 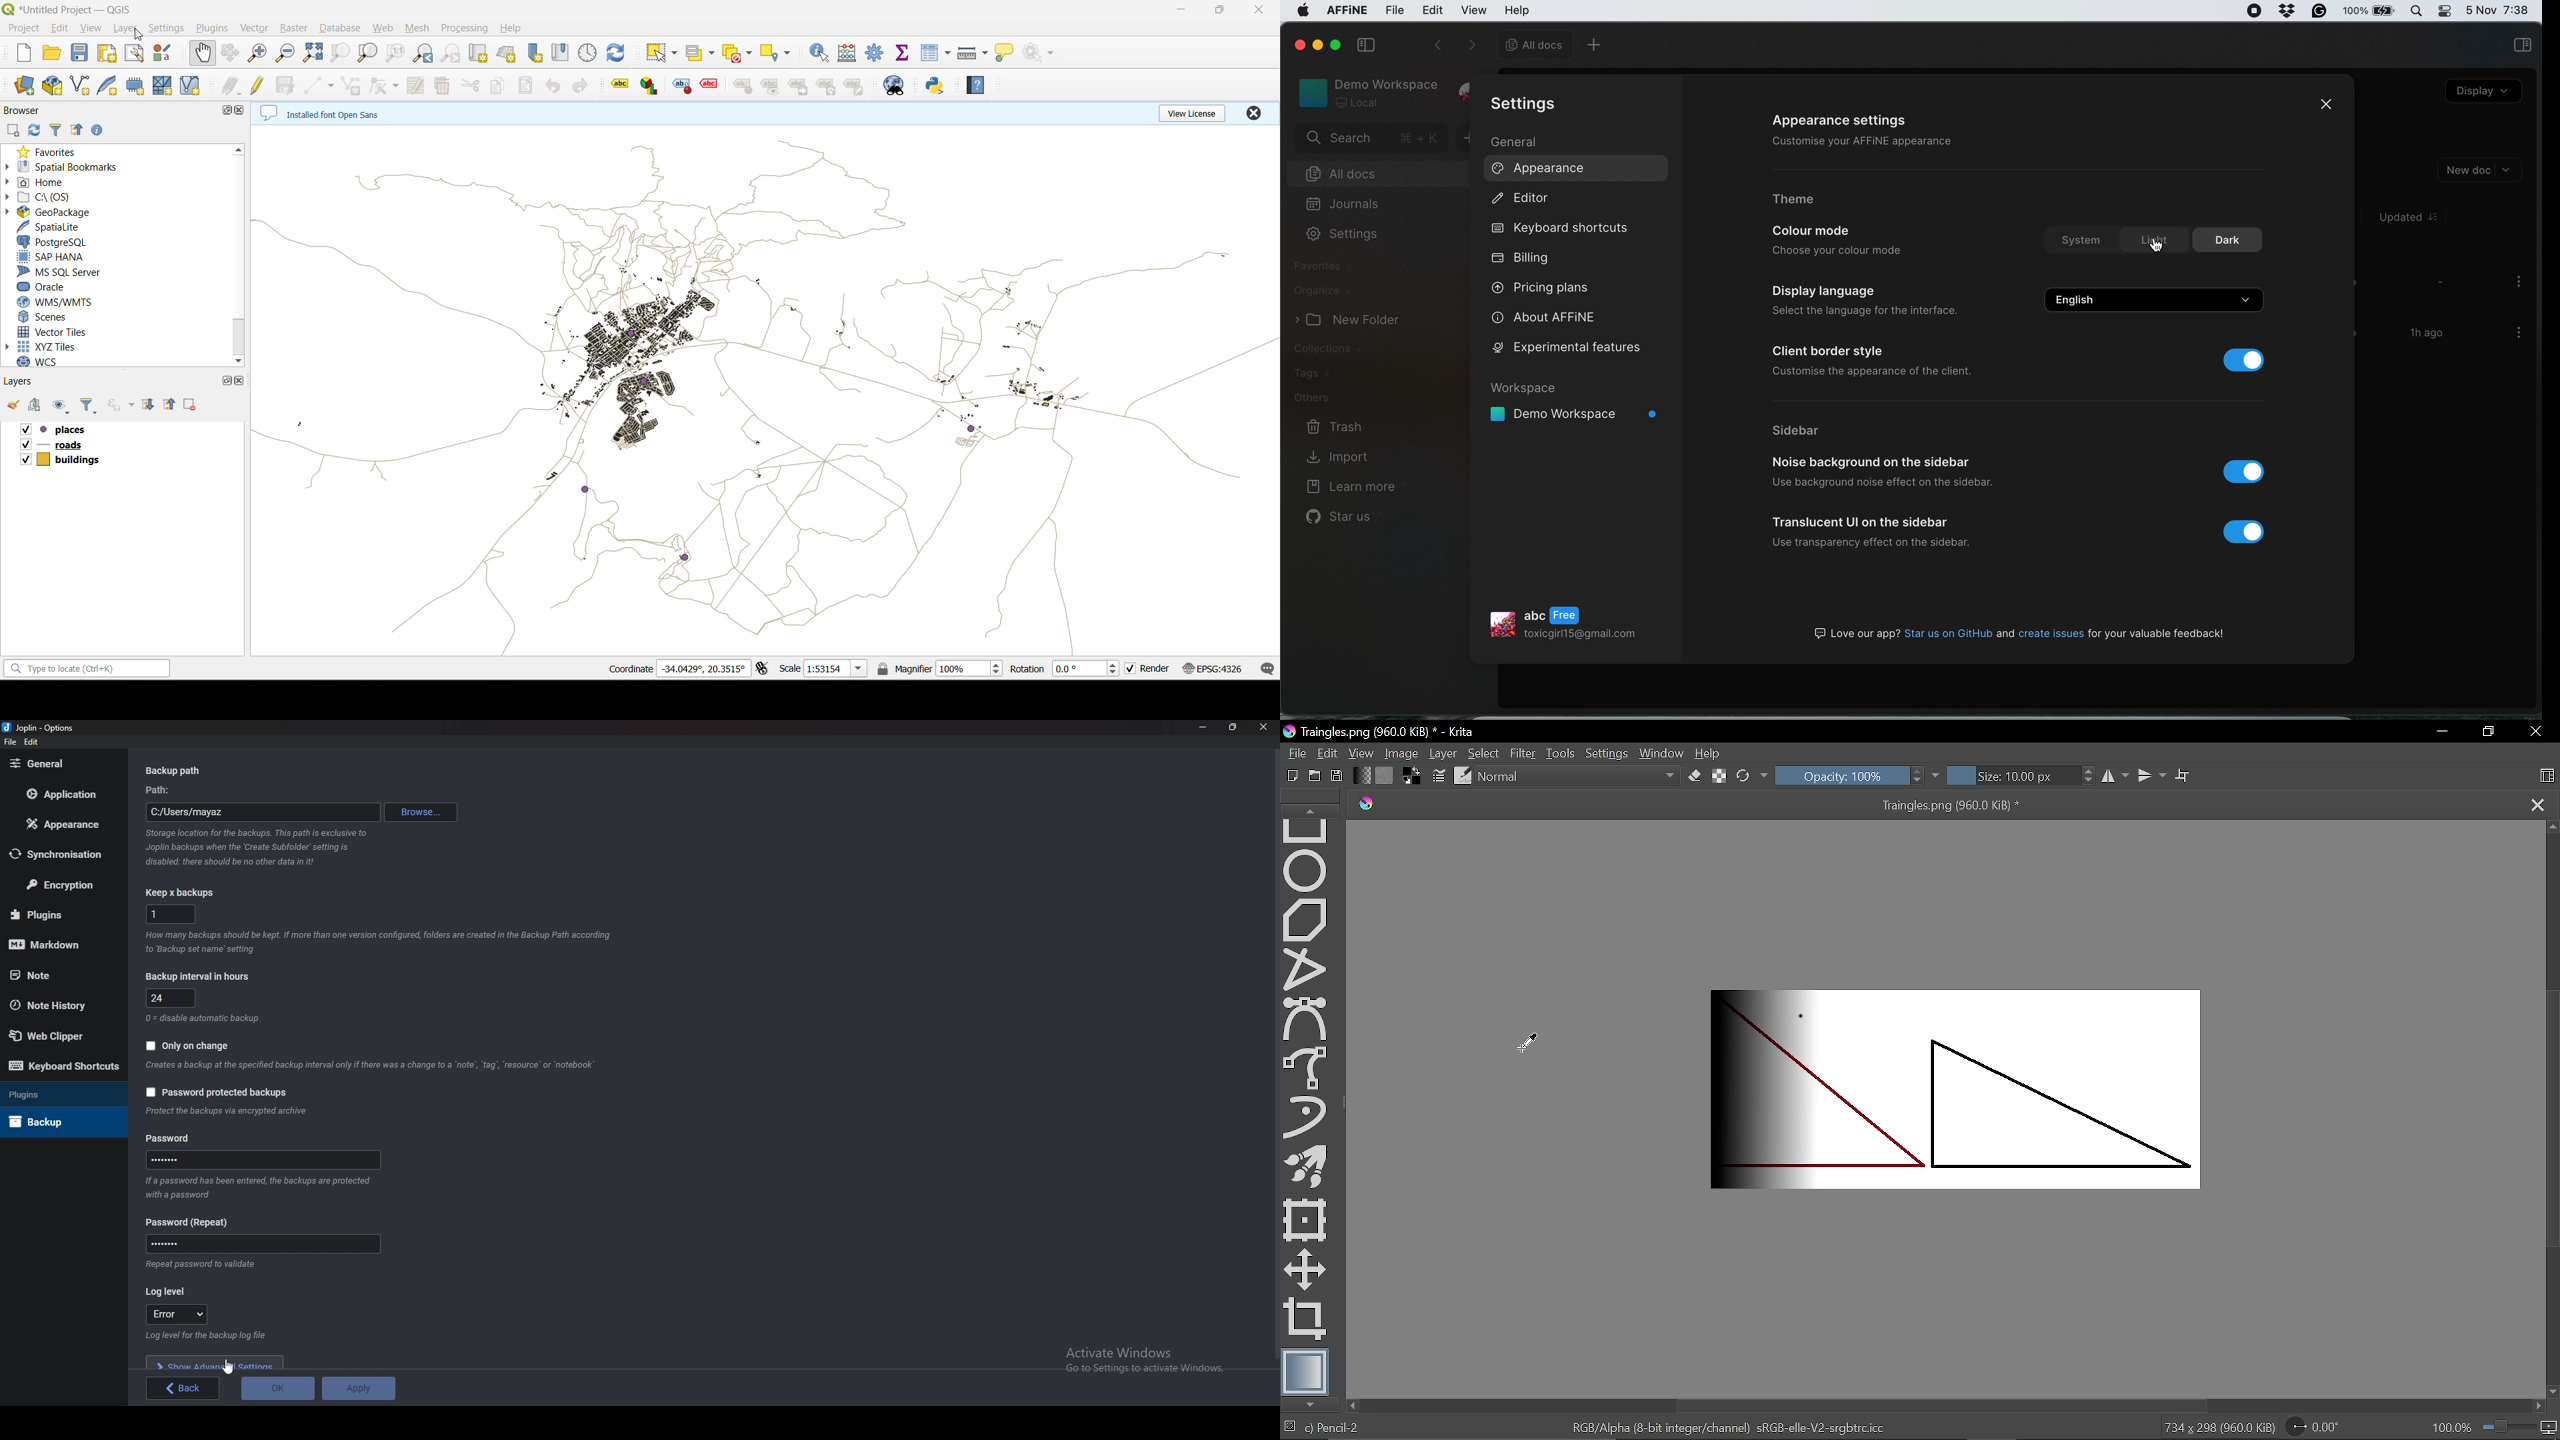 What do you see at coordinates (2371, 11) in the screenshot?
I see `battery` at bounding box center [2371, 11].